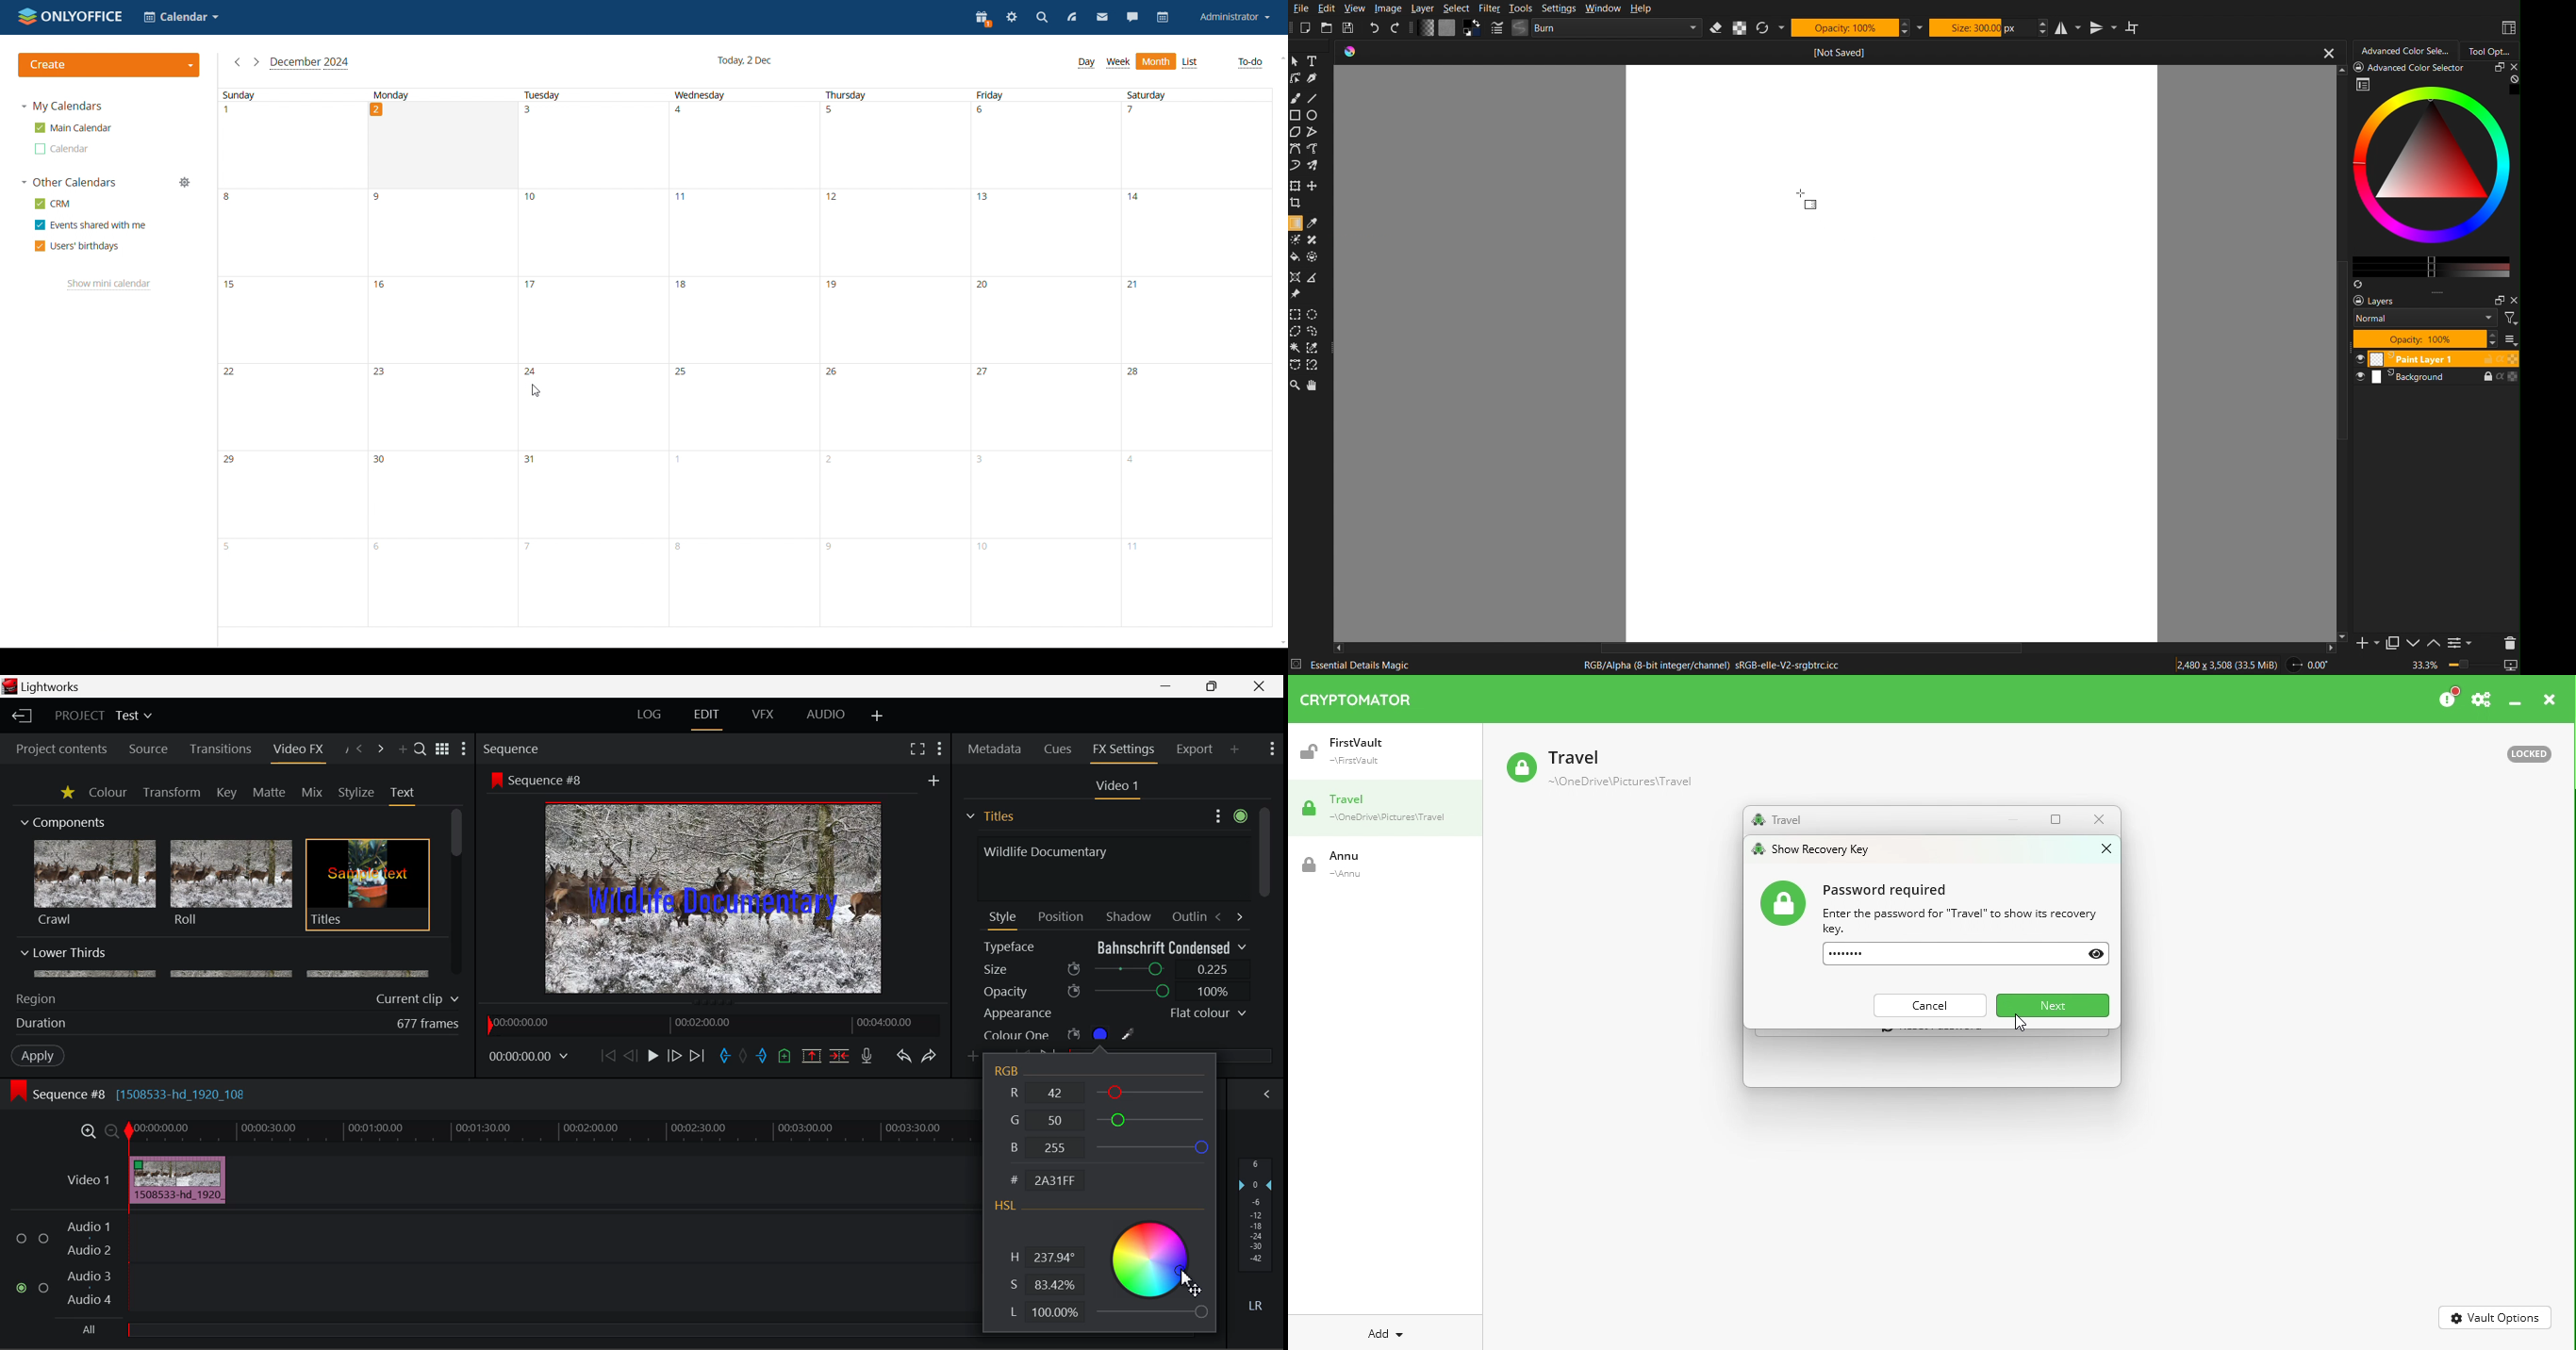 The image size is (2576, 1372). What do you see at coordinates (2309, 665) in the screenshot?
I see `Angle` at bounding box center [2309, 665].